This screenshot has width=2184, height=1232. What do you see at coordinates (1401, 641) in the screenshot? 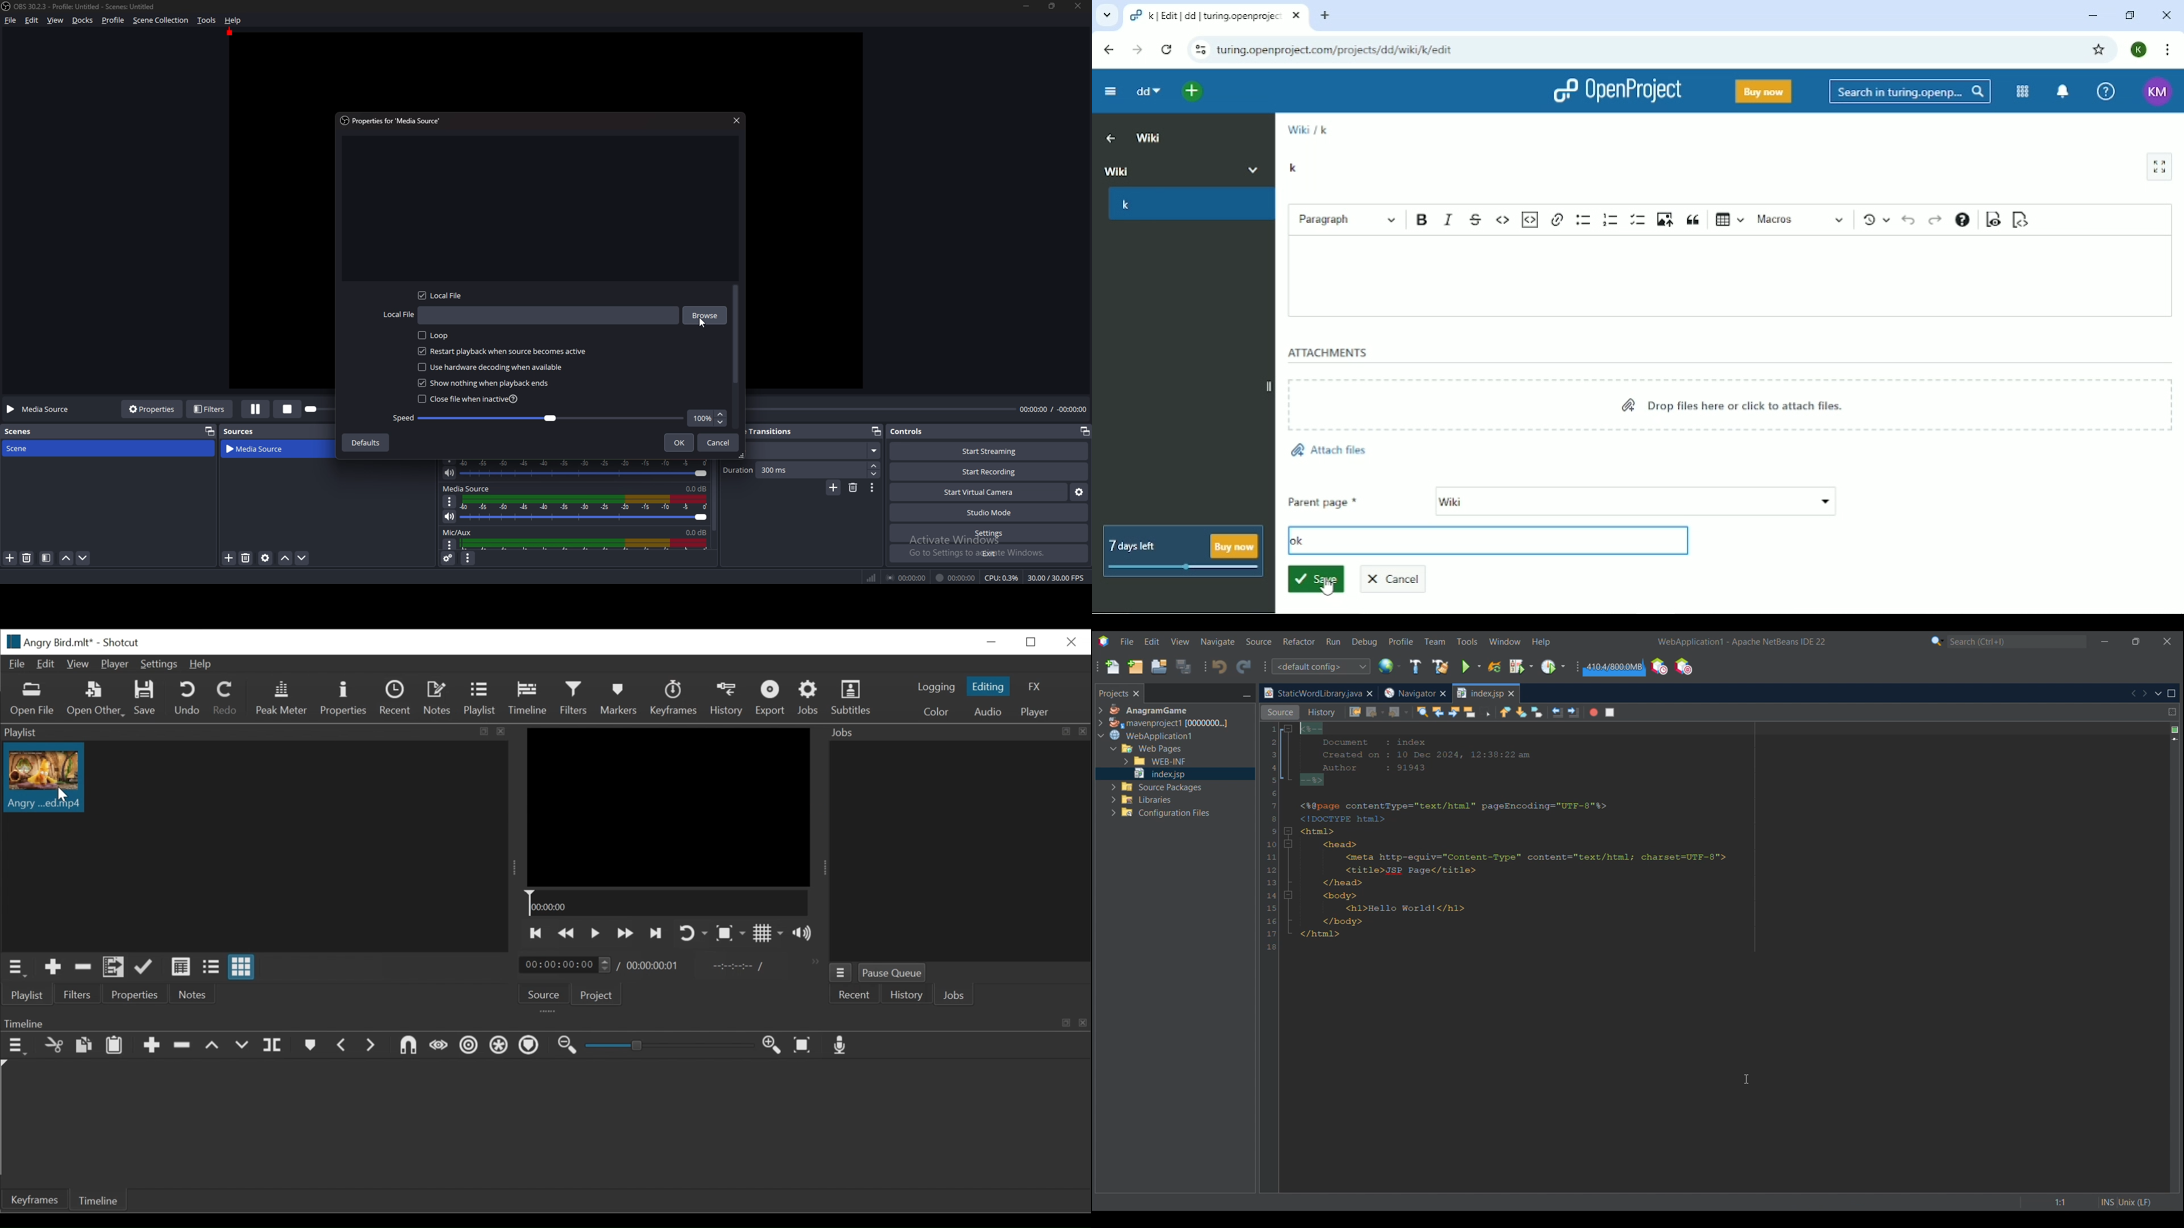
I see `Profile menu` at bounding box center [1401, 641].